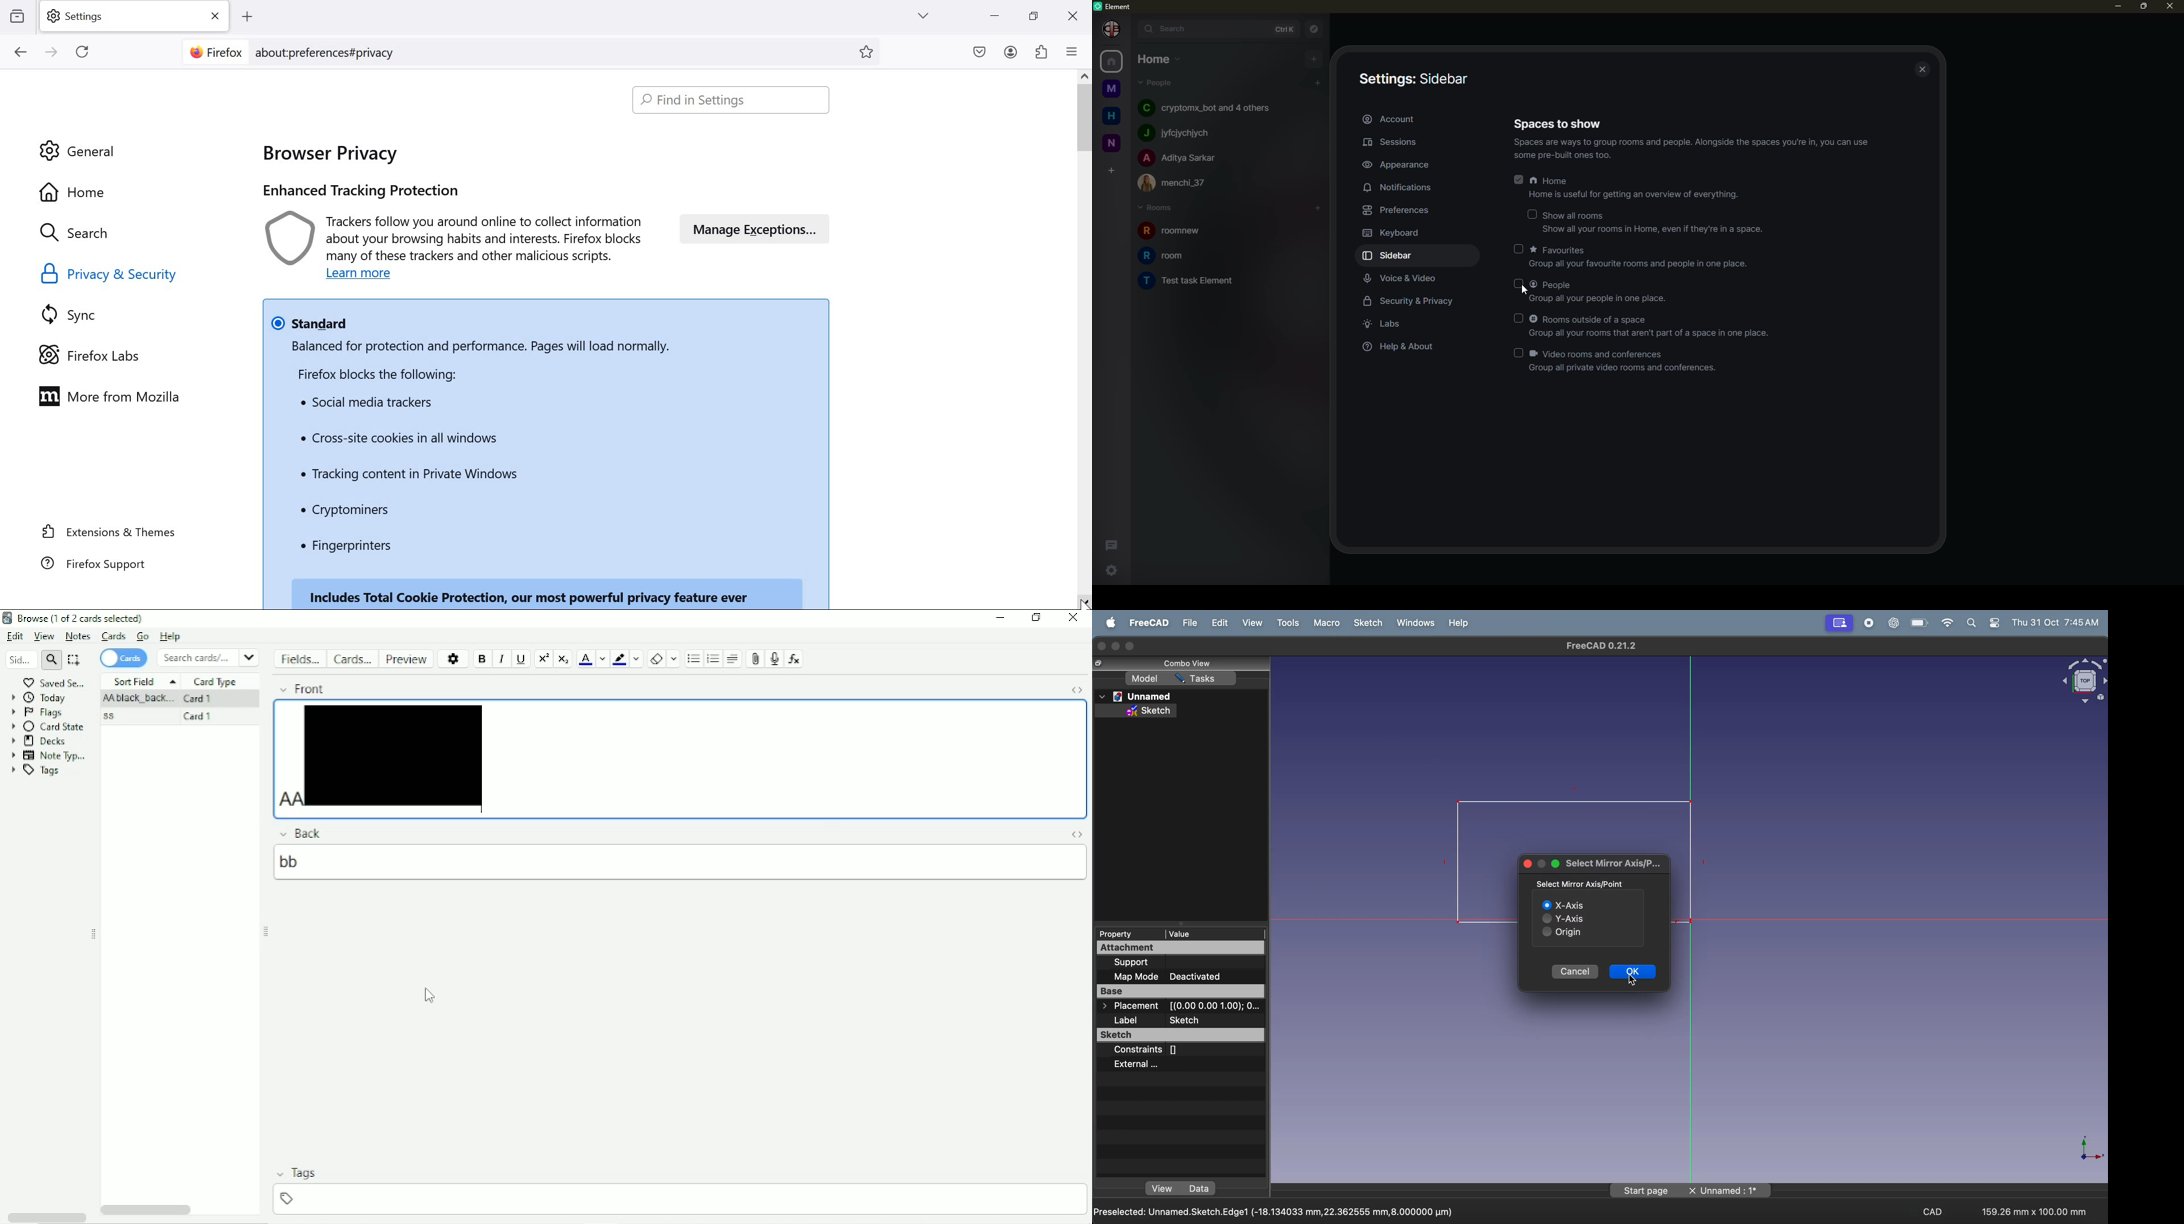  I want to click on Resize, so click(269, 934).